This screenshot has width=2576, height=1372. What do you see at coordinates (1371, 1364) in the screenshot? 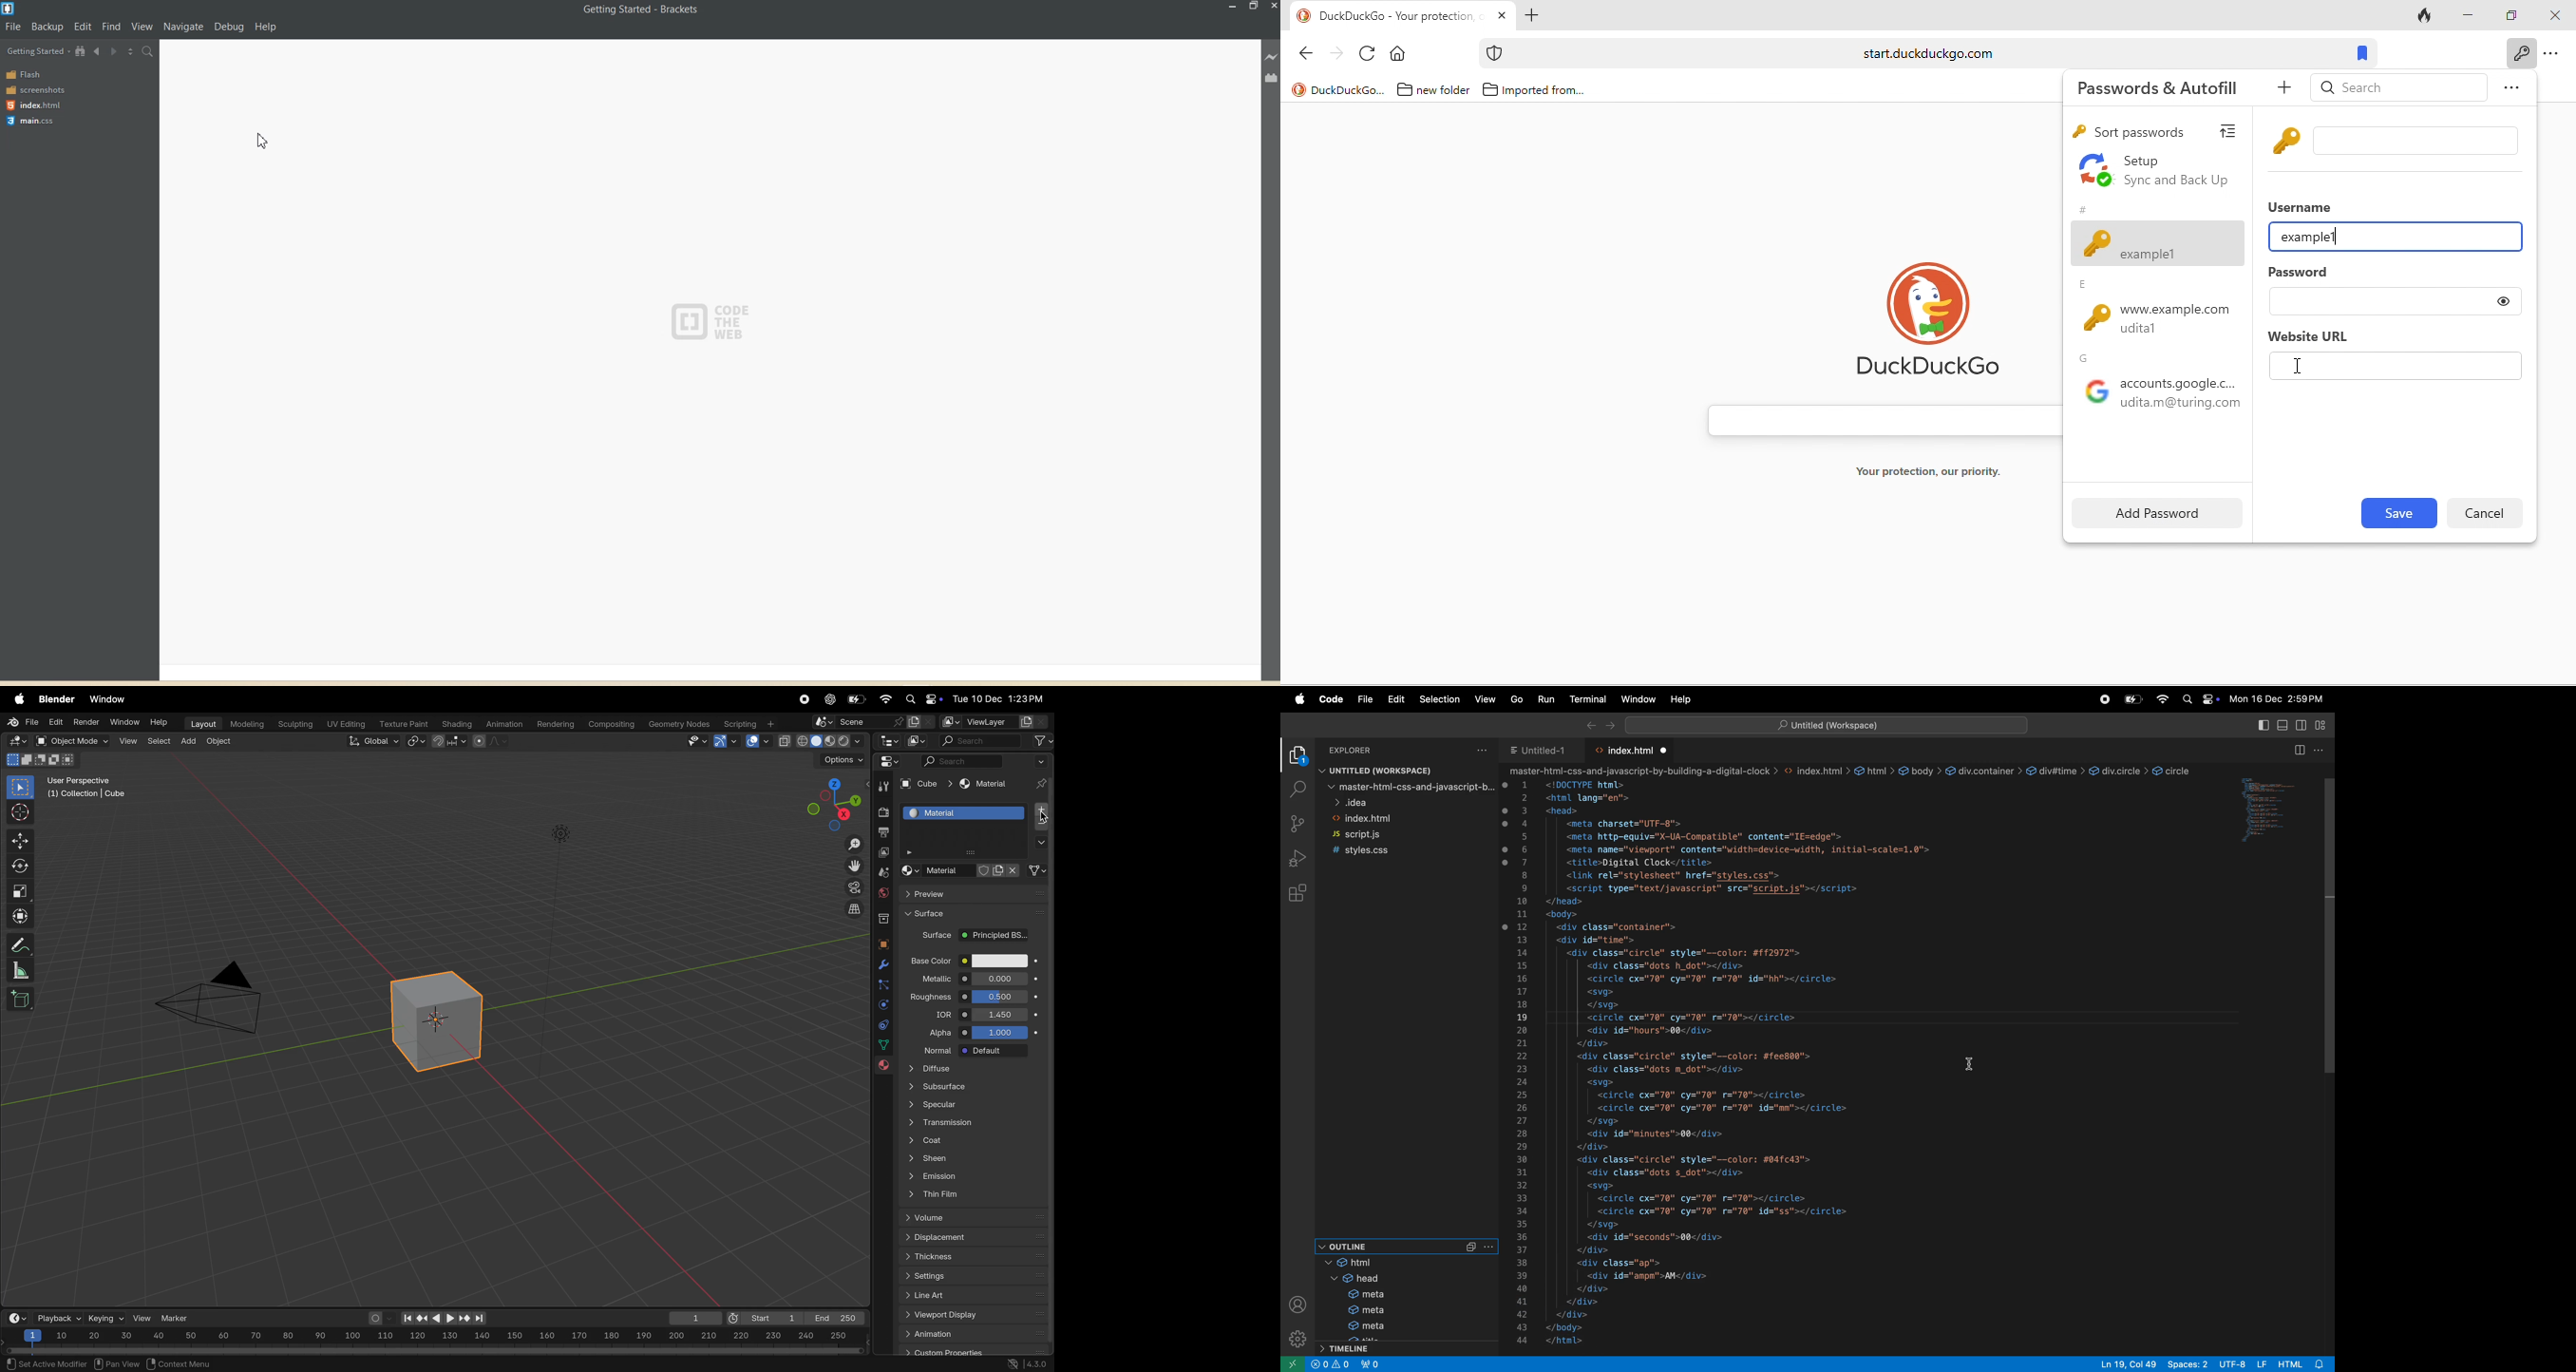
I see `no ports forwarded` at bounding box center [1371, 1364].